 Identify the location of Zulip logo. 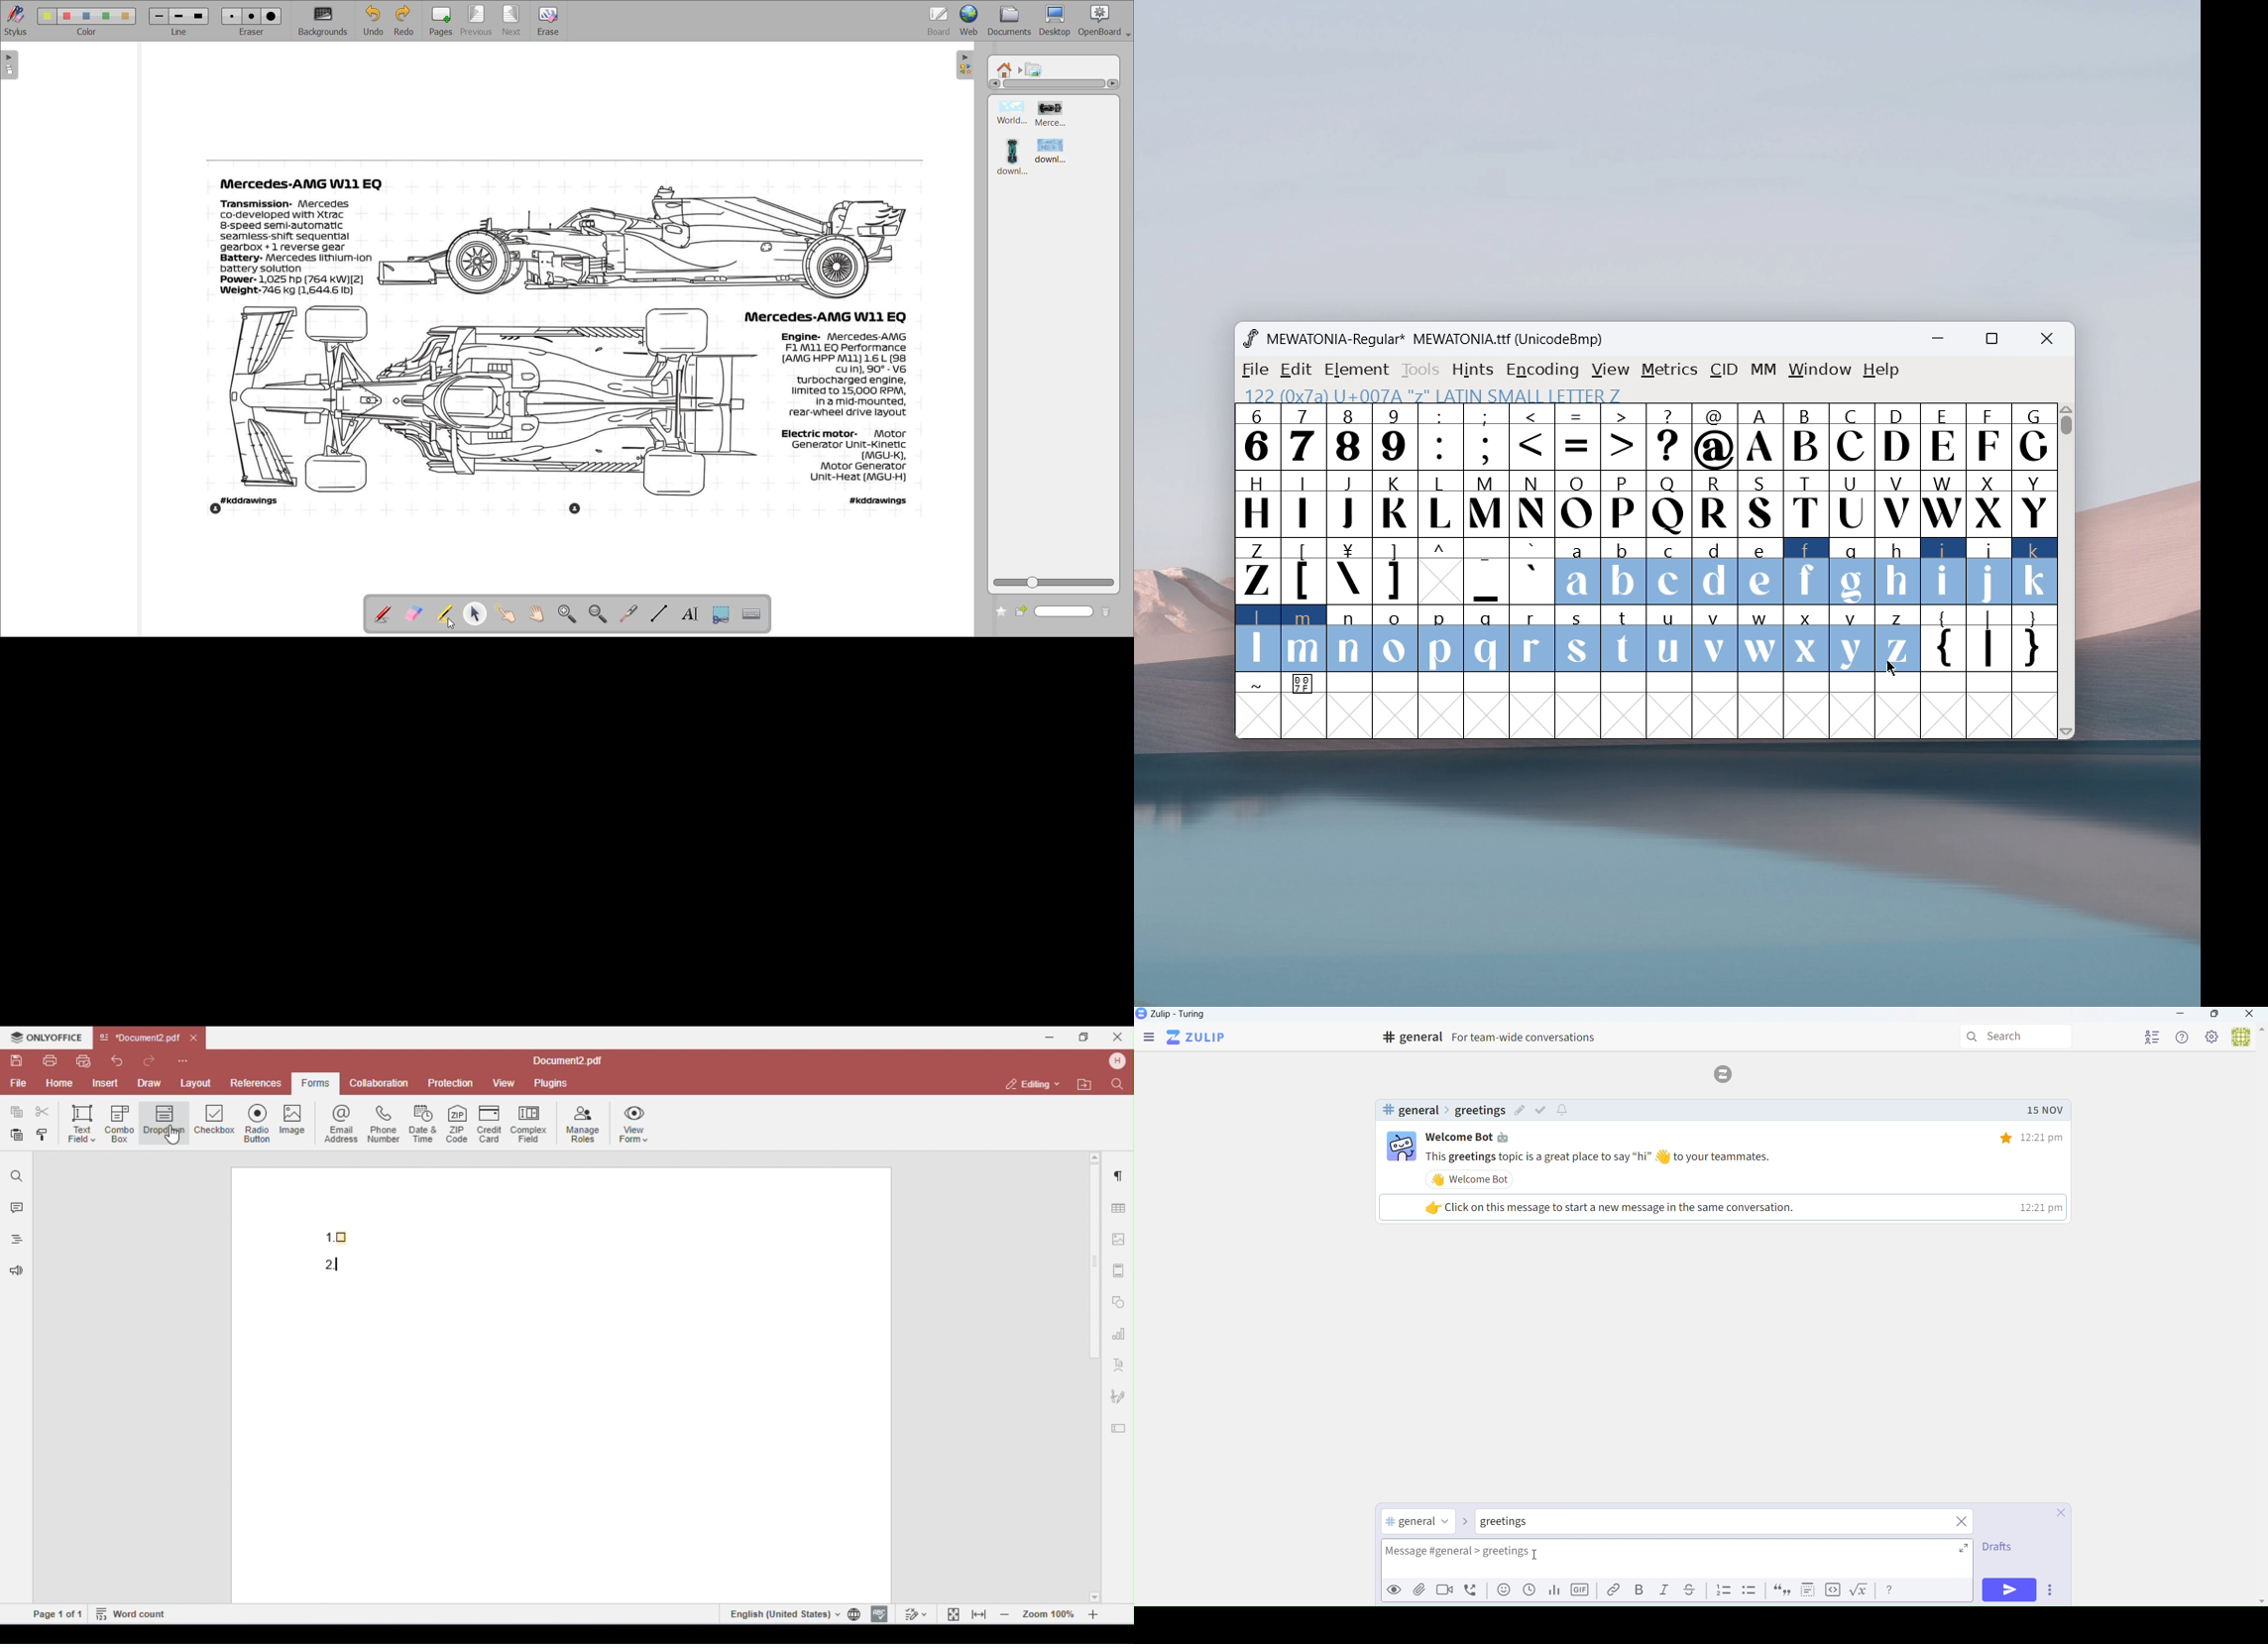
(1198, 1038).